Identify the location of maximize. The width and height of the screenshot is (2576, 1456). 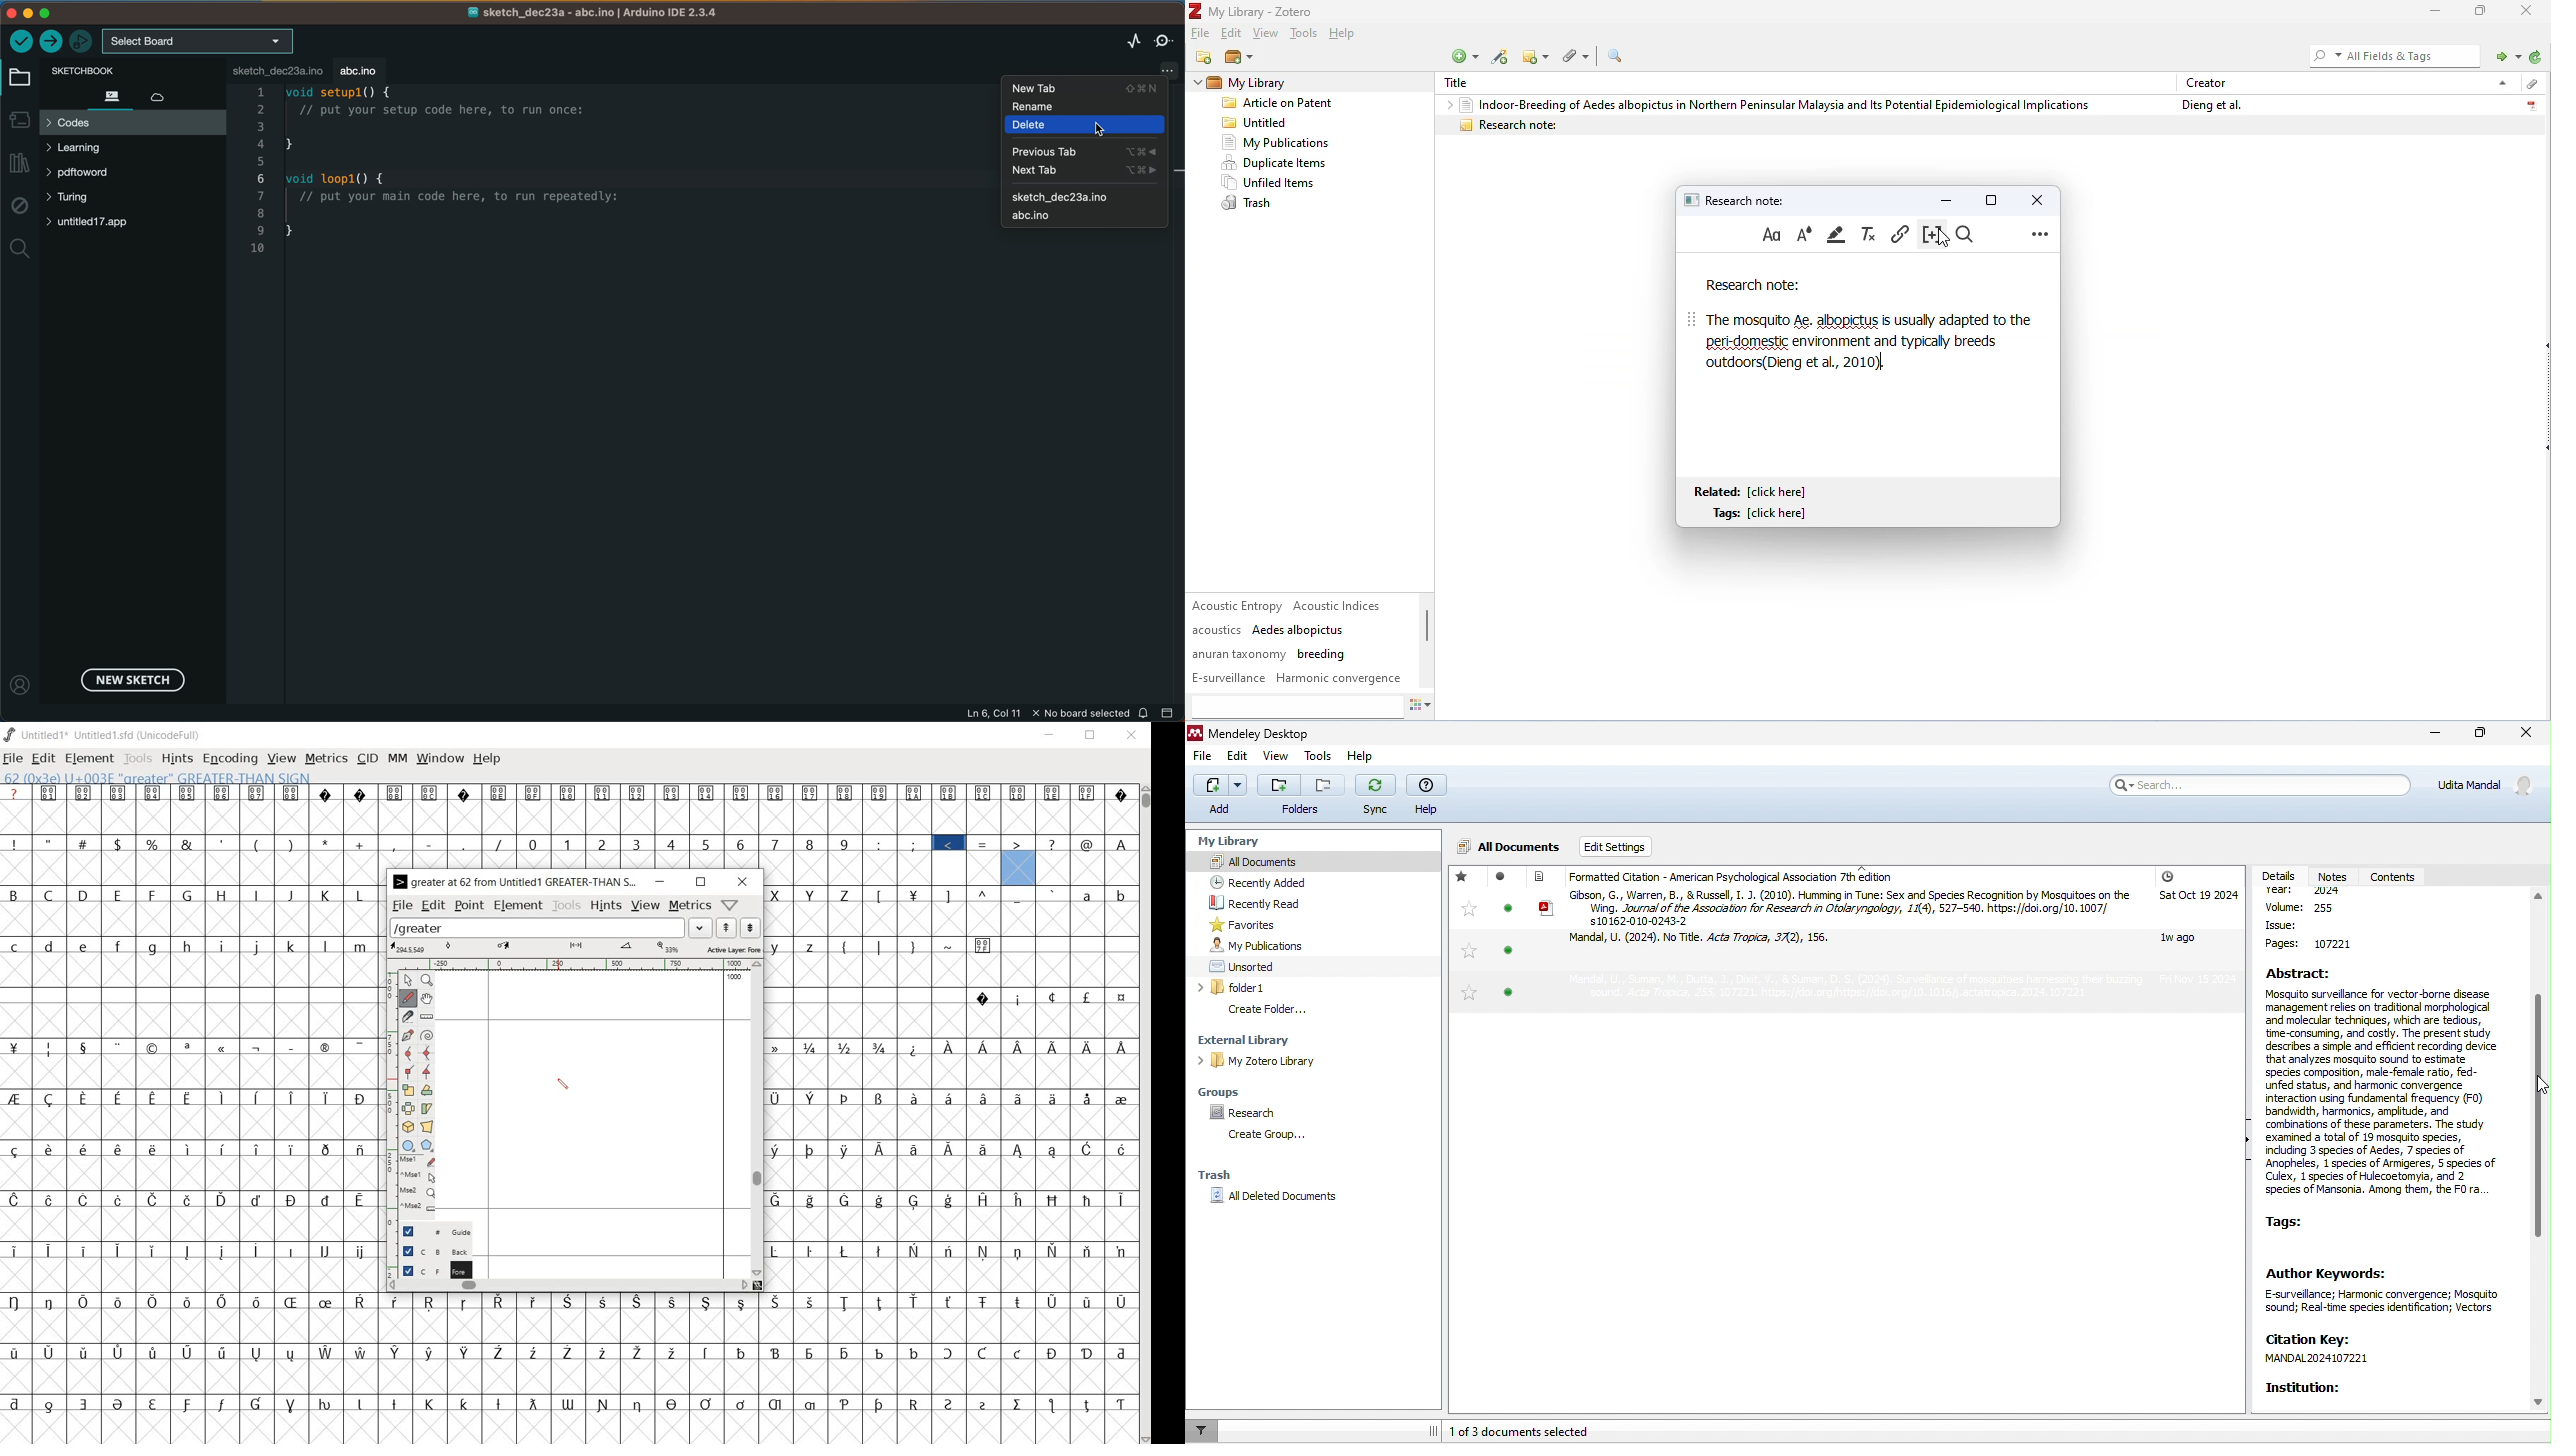
(2476, 736).